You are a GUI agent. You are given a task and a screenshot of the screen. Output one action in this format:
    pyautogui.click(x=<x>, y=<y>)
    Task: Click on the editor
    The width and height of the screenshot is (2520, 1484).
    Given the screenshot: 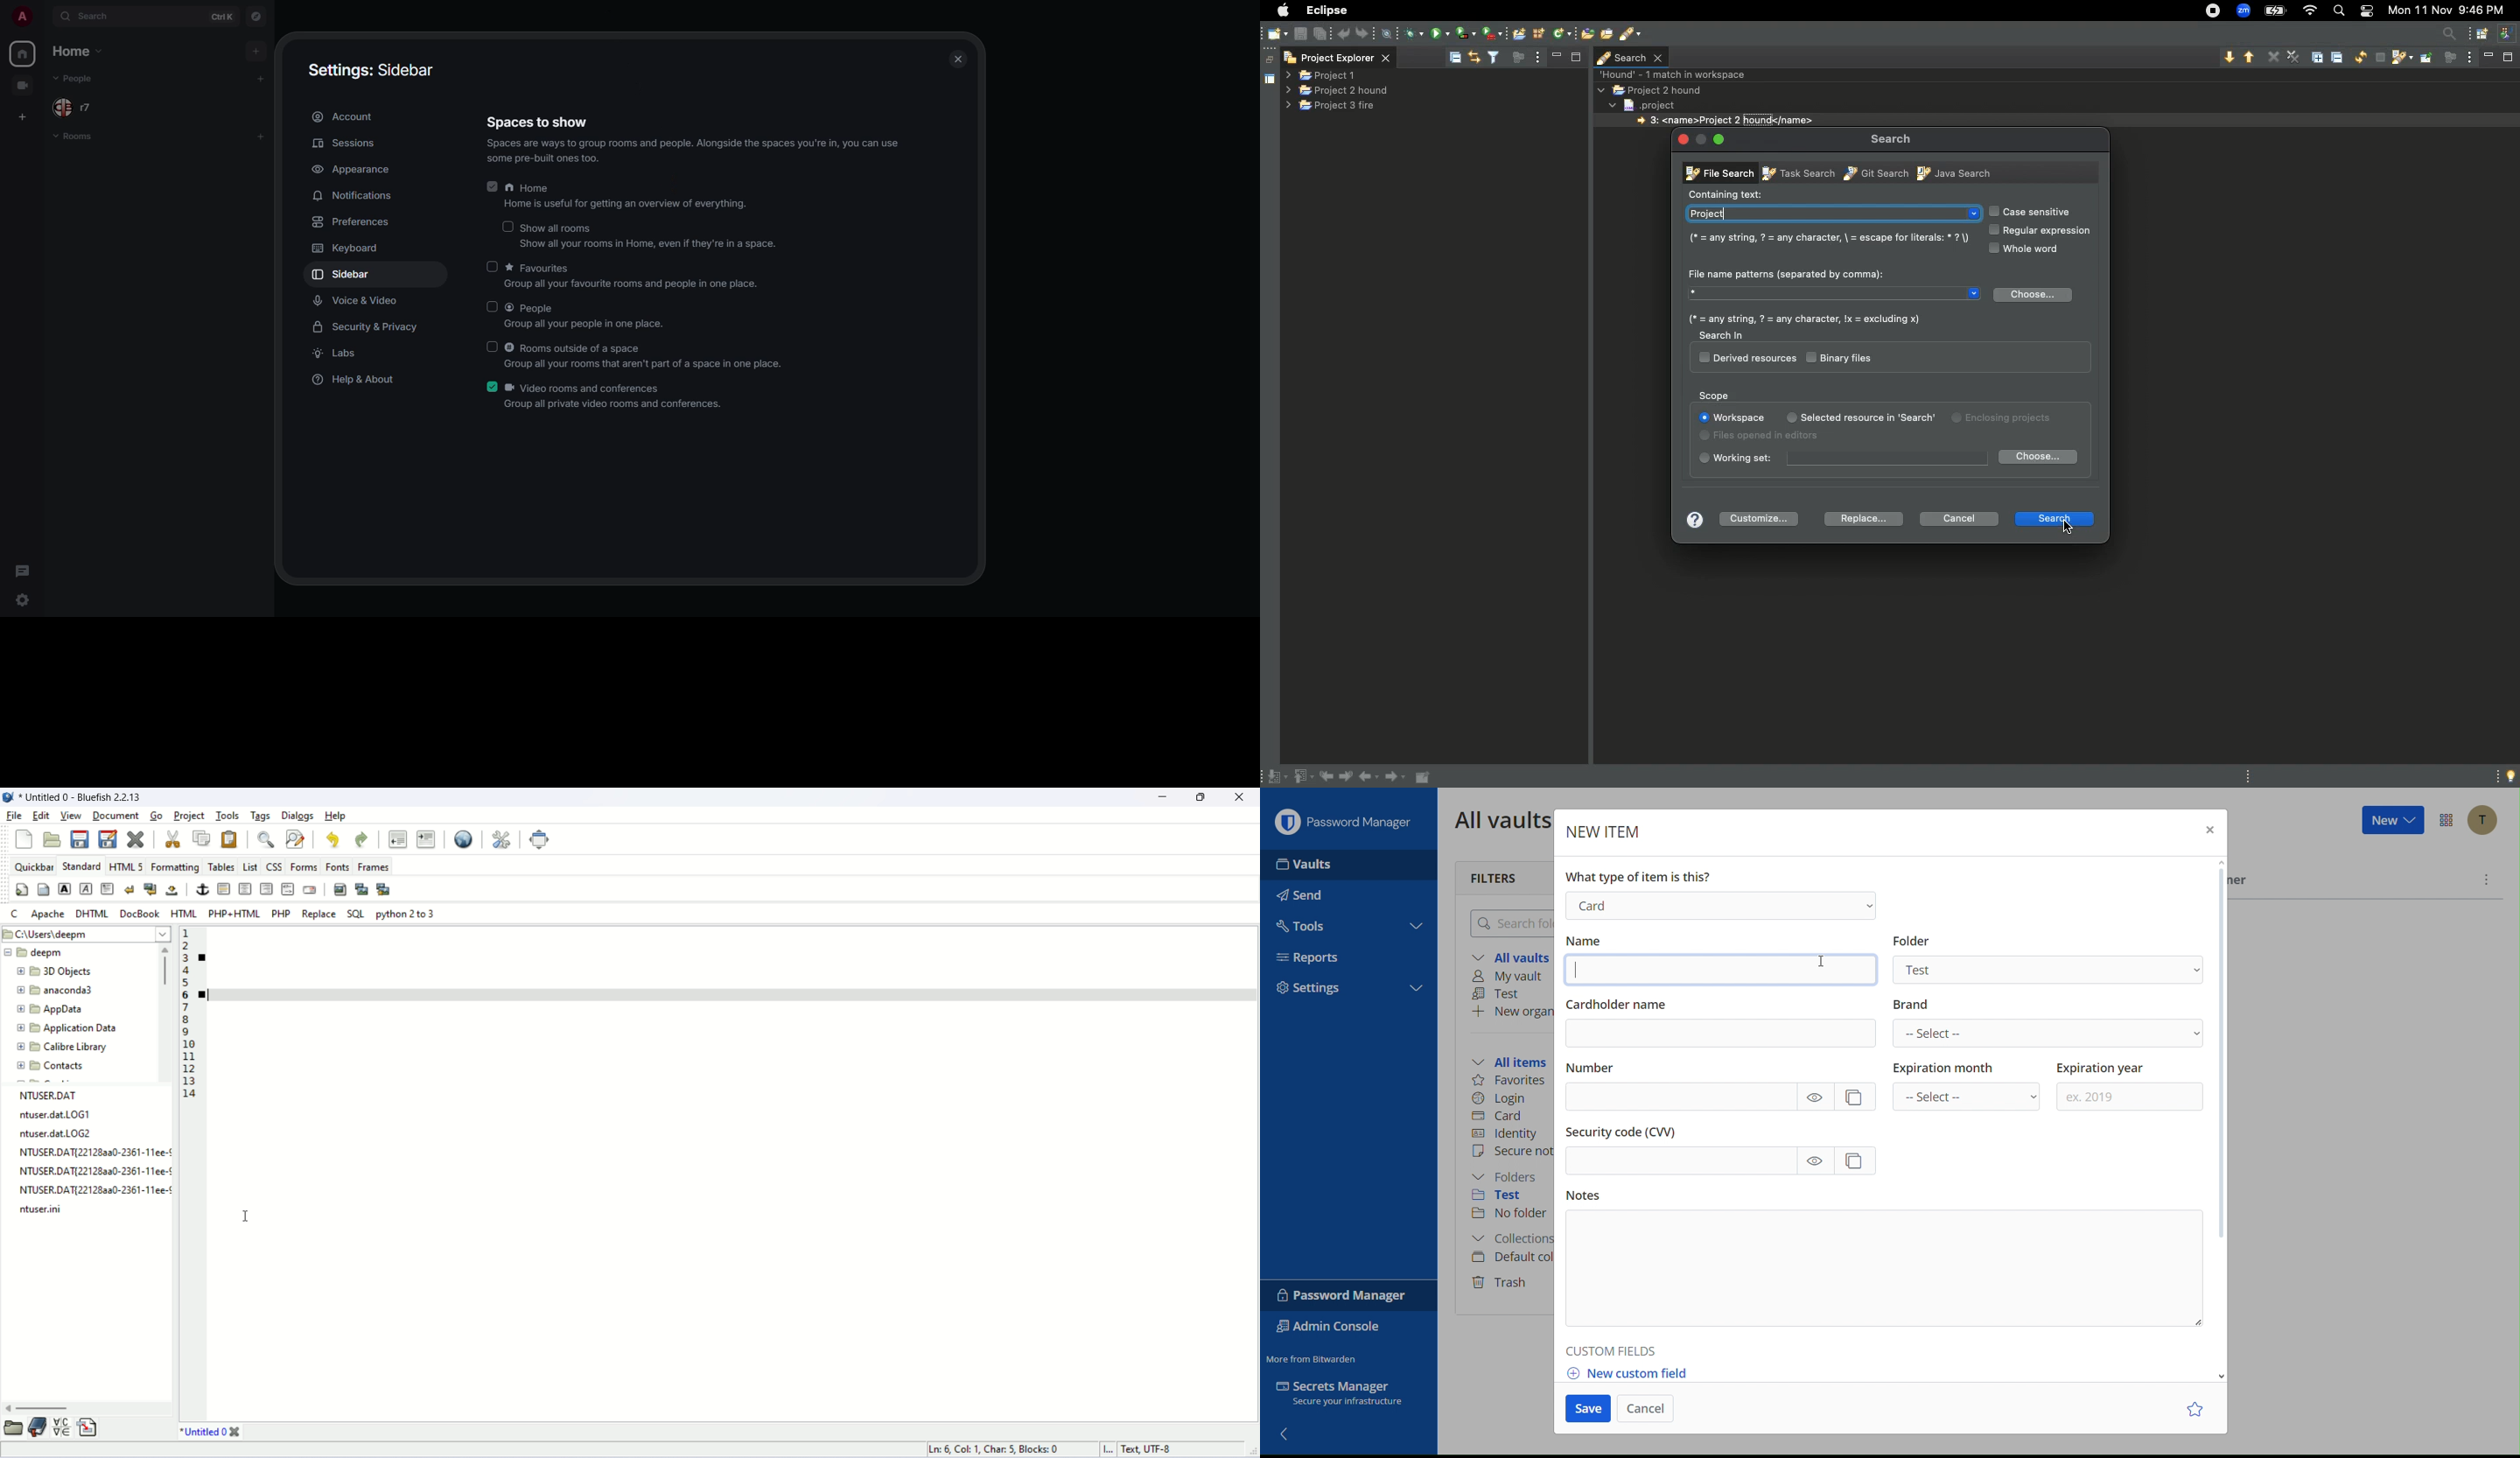 What is the action you would take?
    pyautogui.click(x=728, y=1217)
    